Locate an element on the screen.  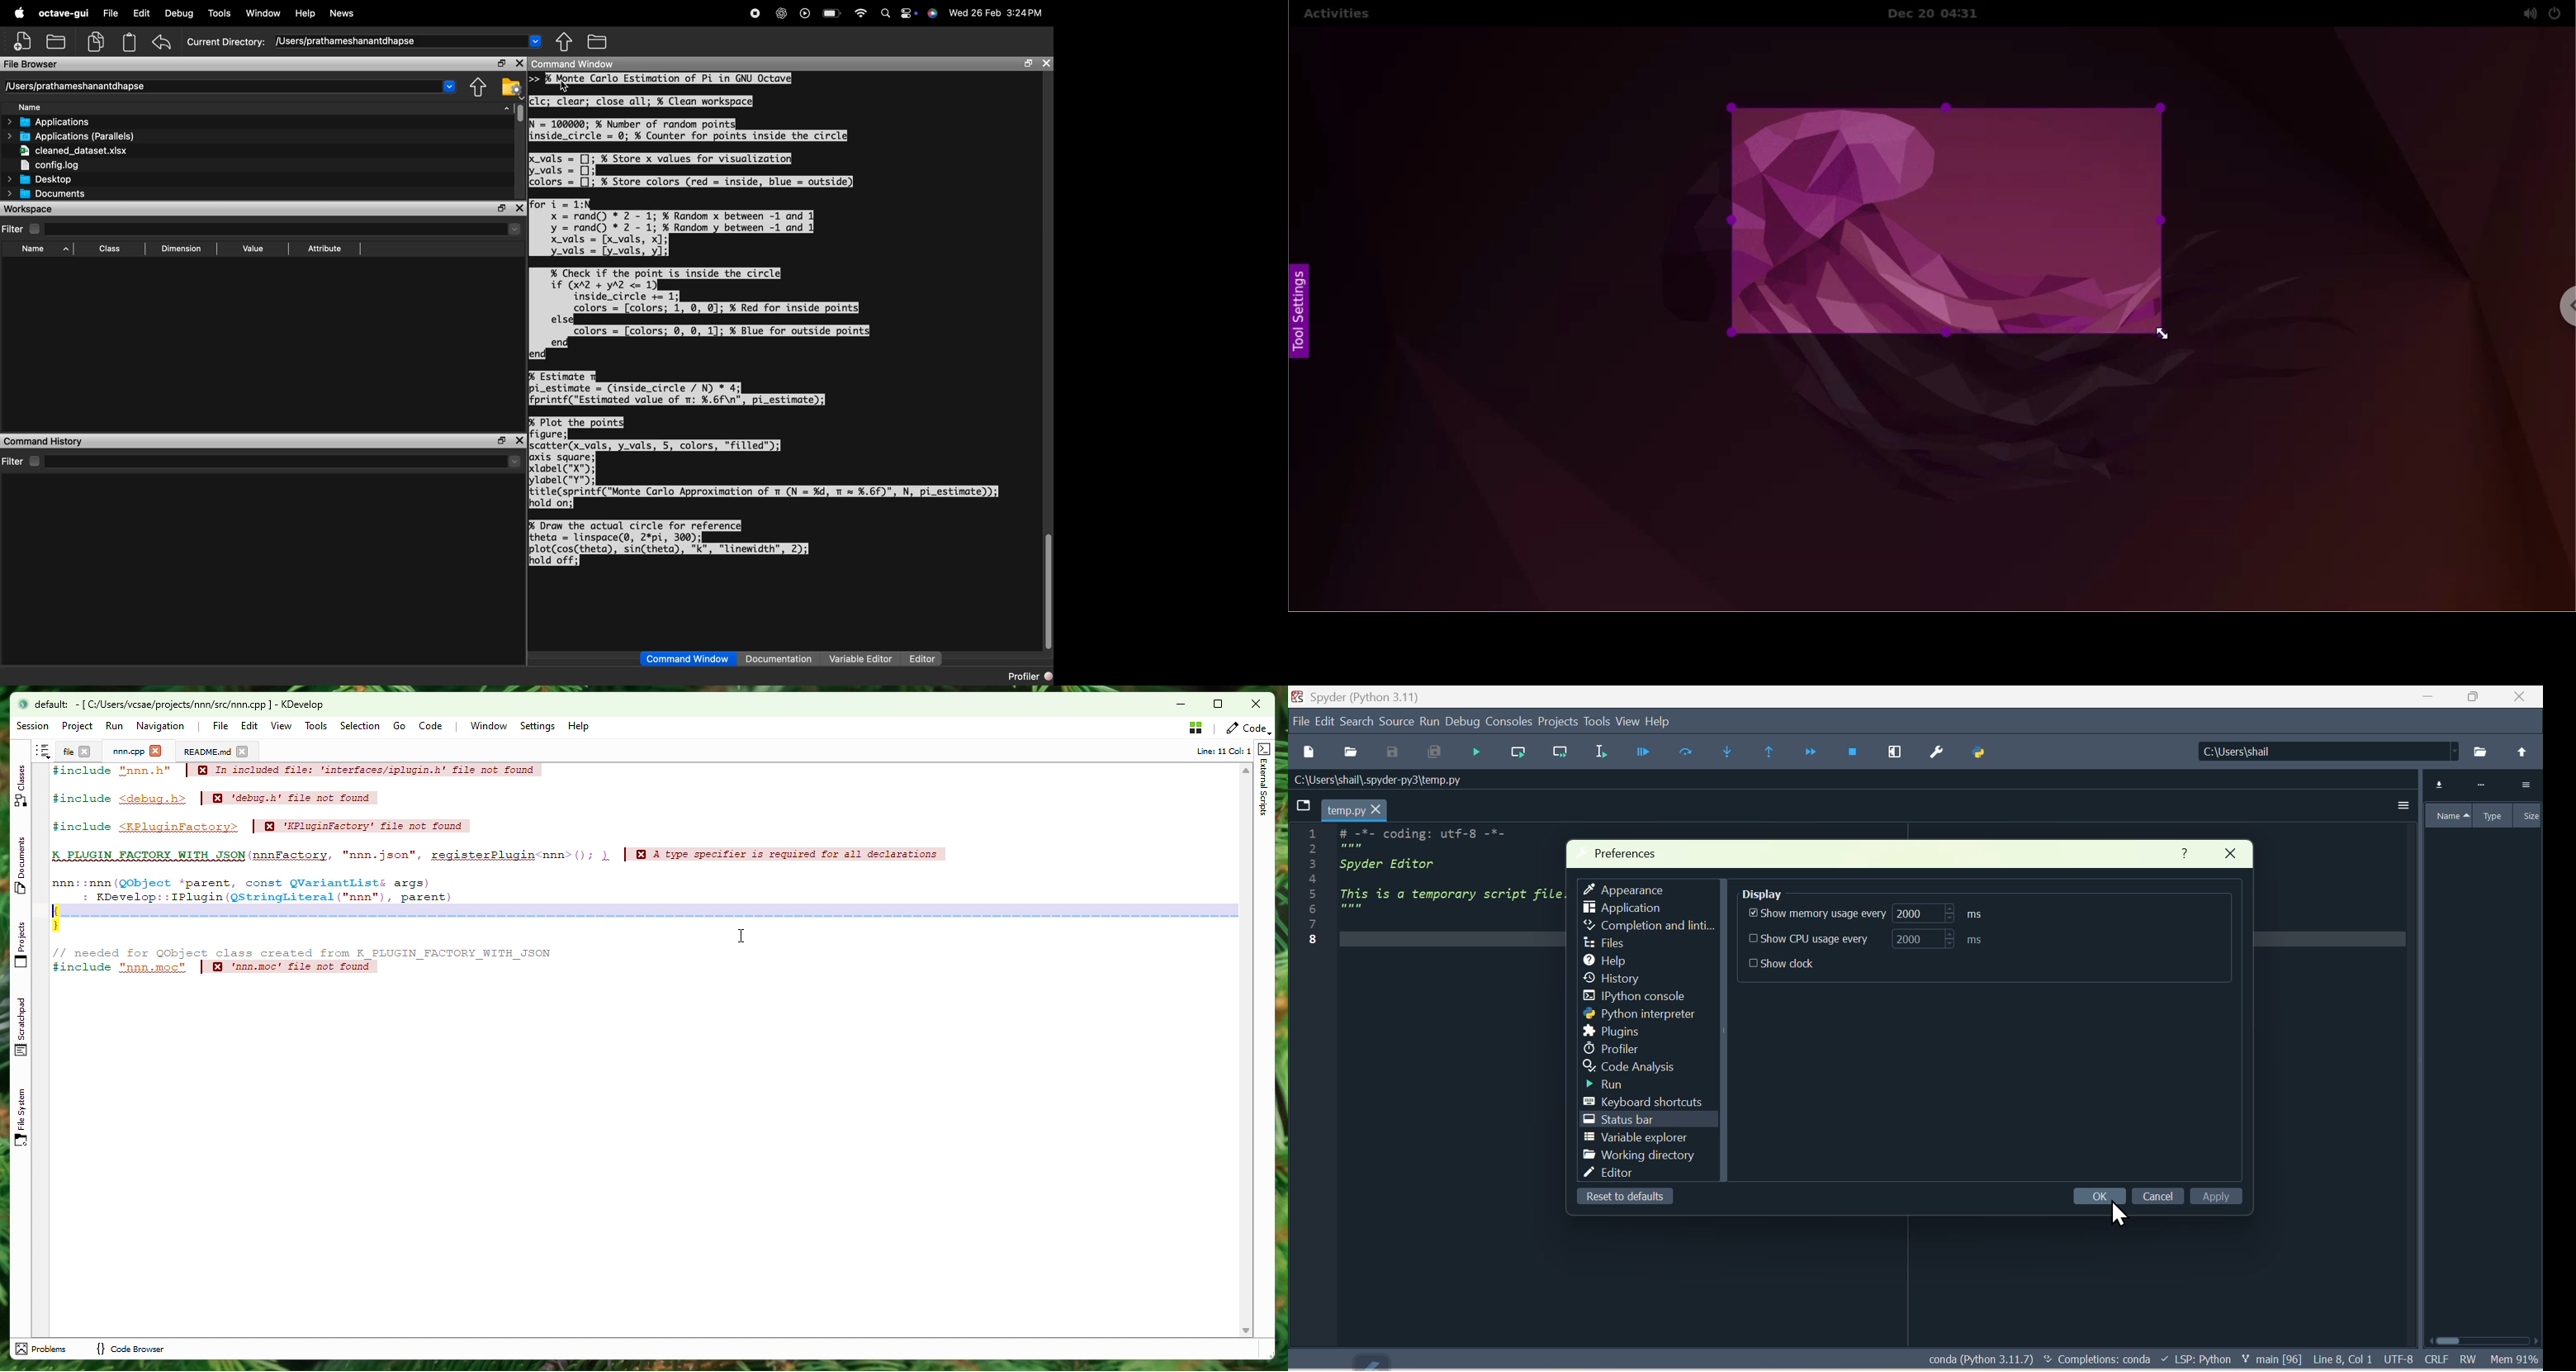
Variable Editor is located at coordinates (860, 659).